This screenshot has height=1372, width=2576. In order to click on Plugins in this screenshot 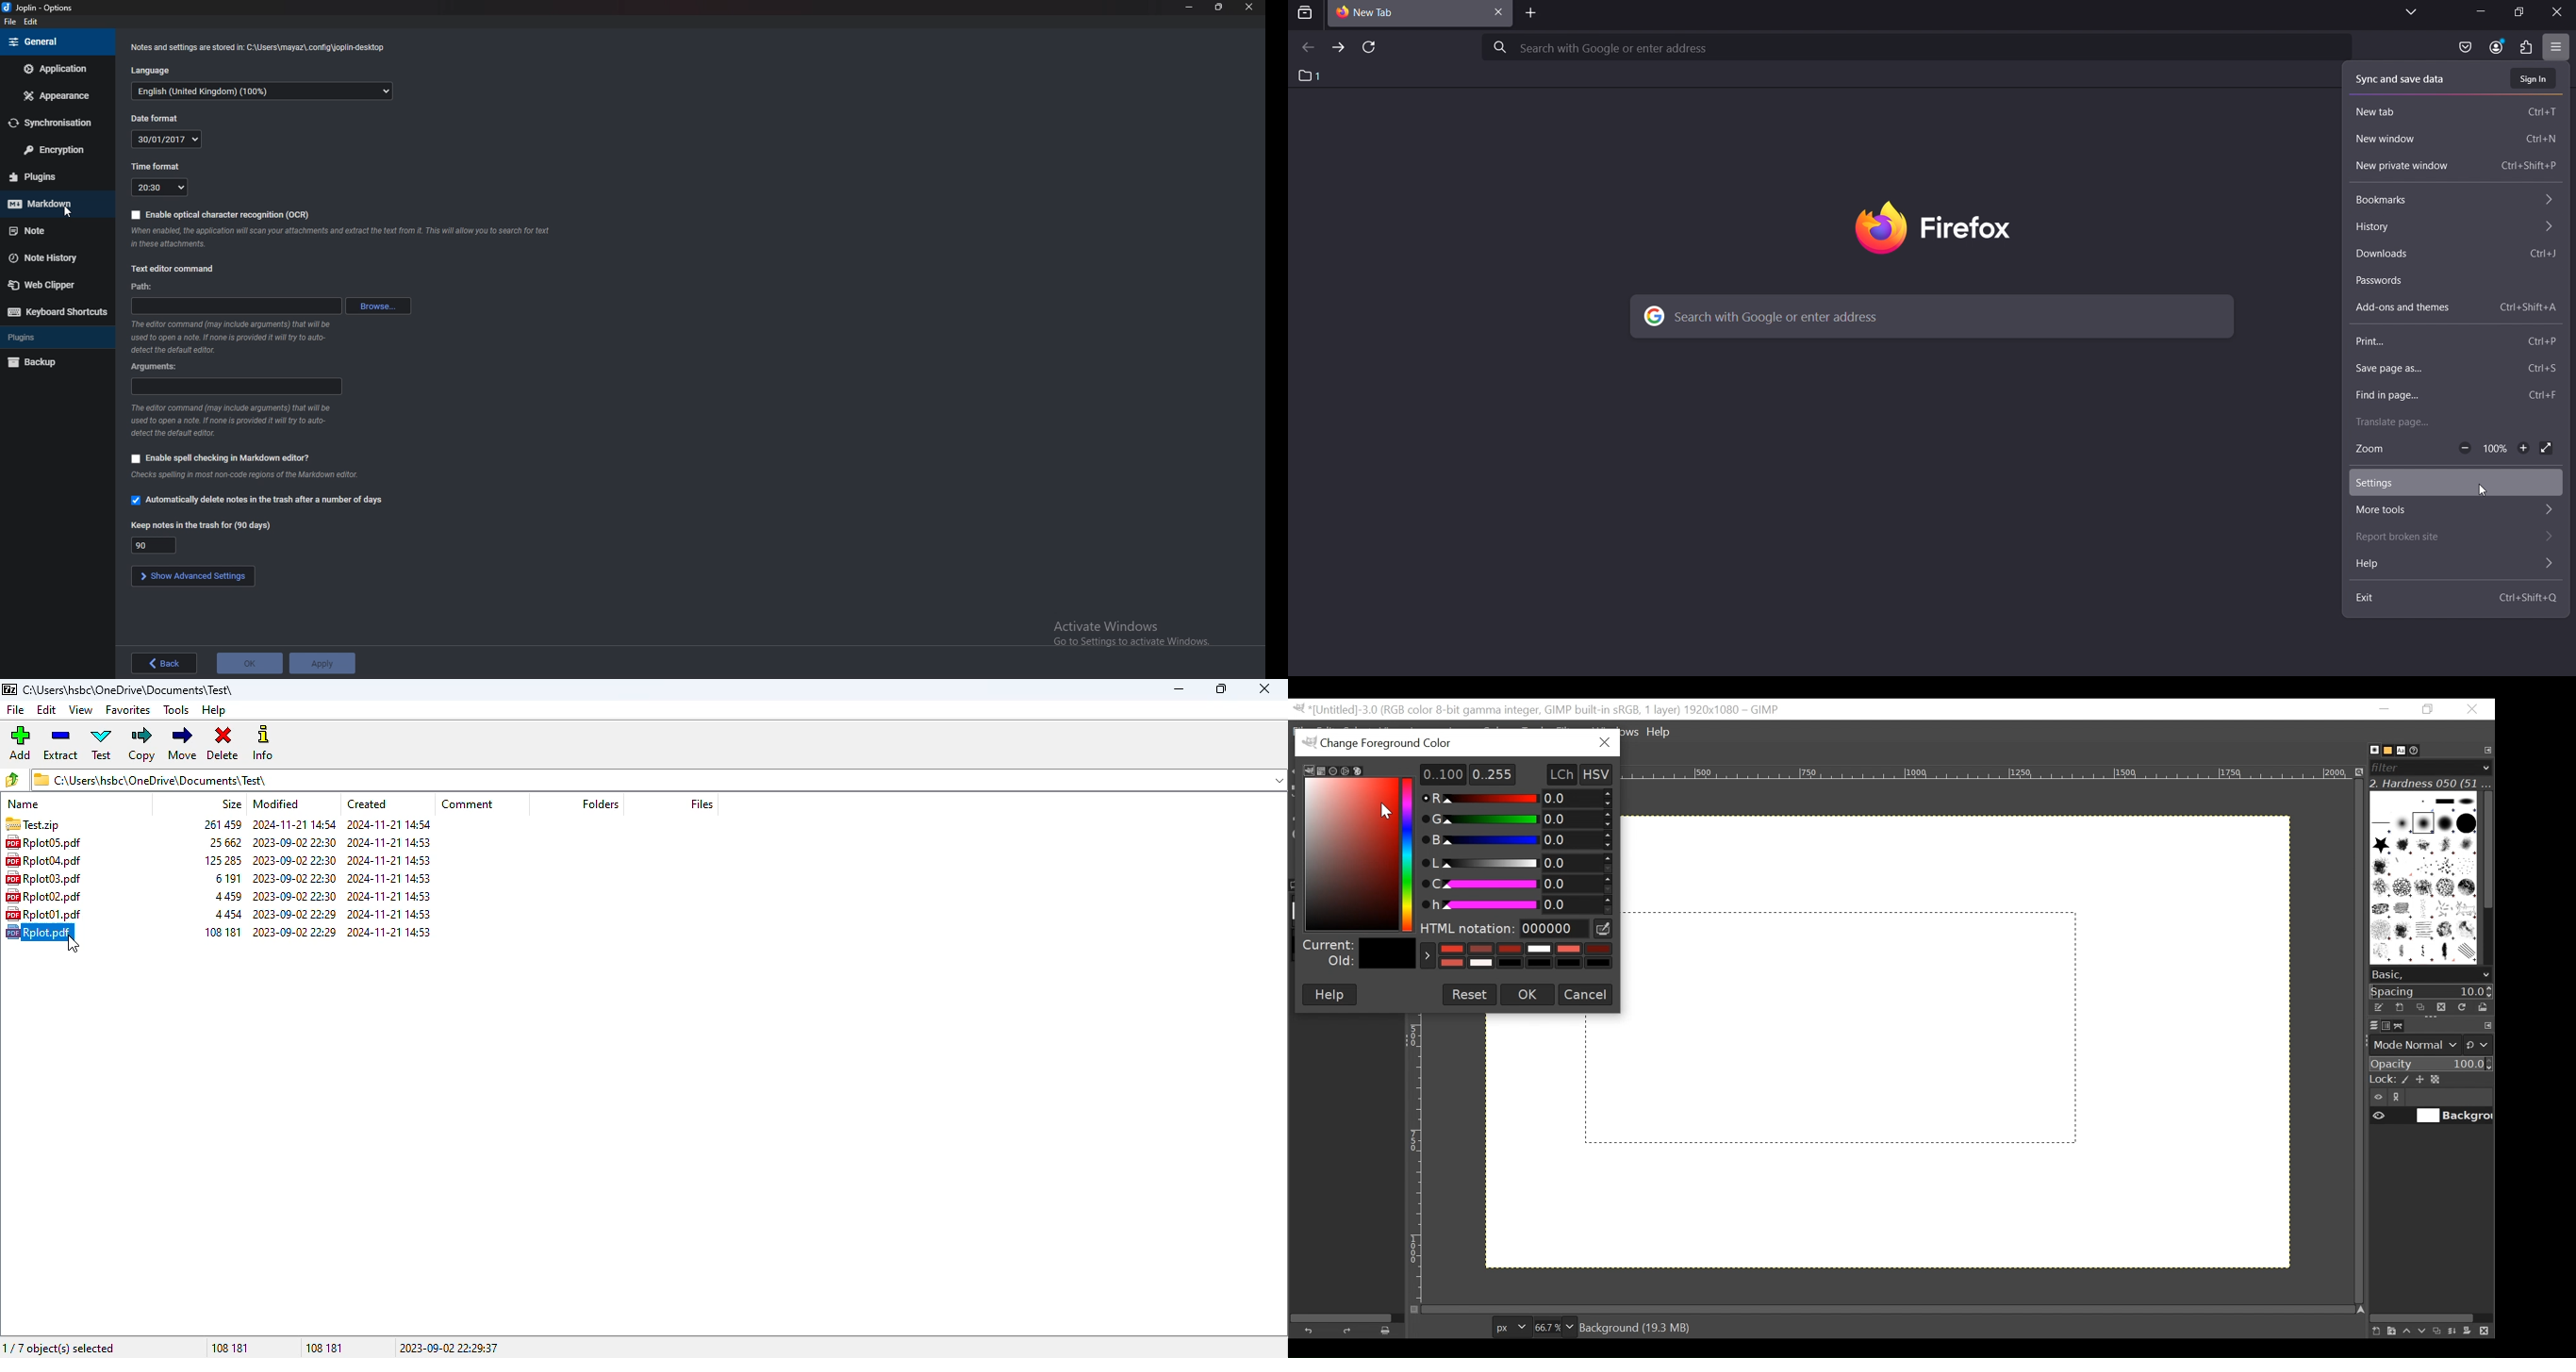, I will do `click(55, 336)`.